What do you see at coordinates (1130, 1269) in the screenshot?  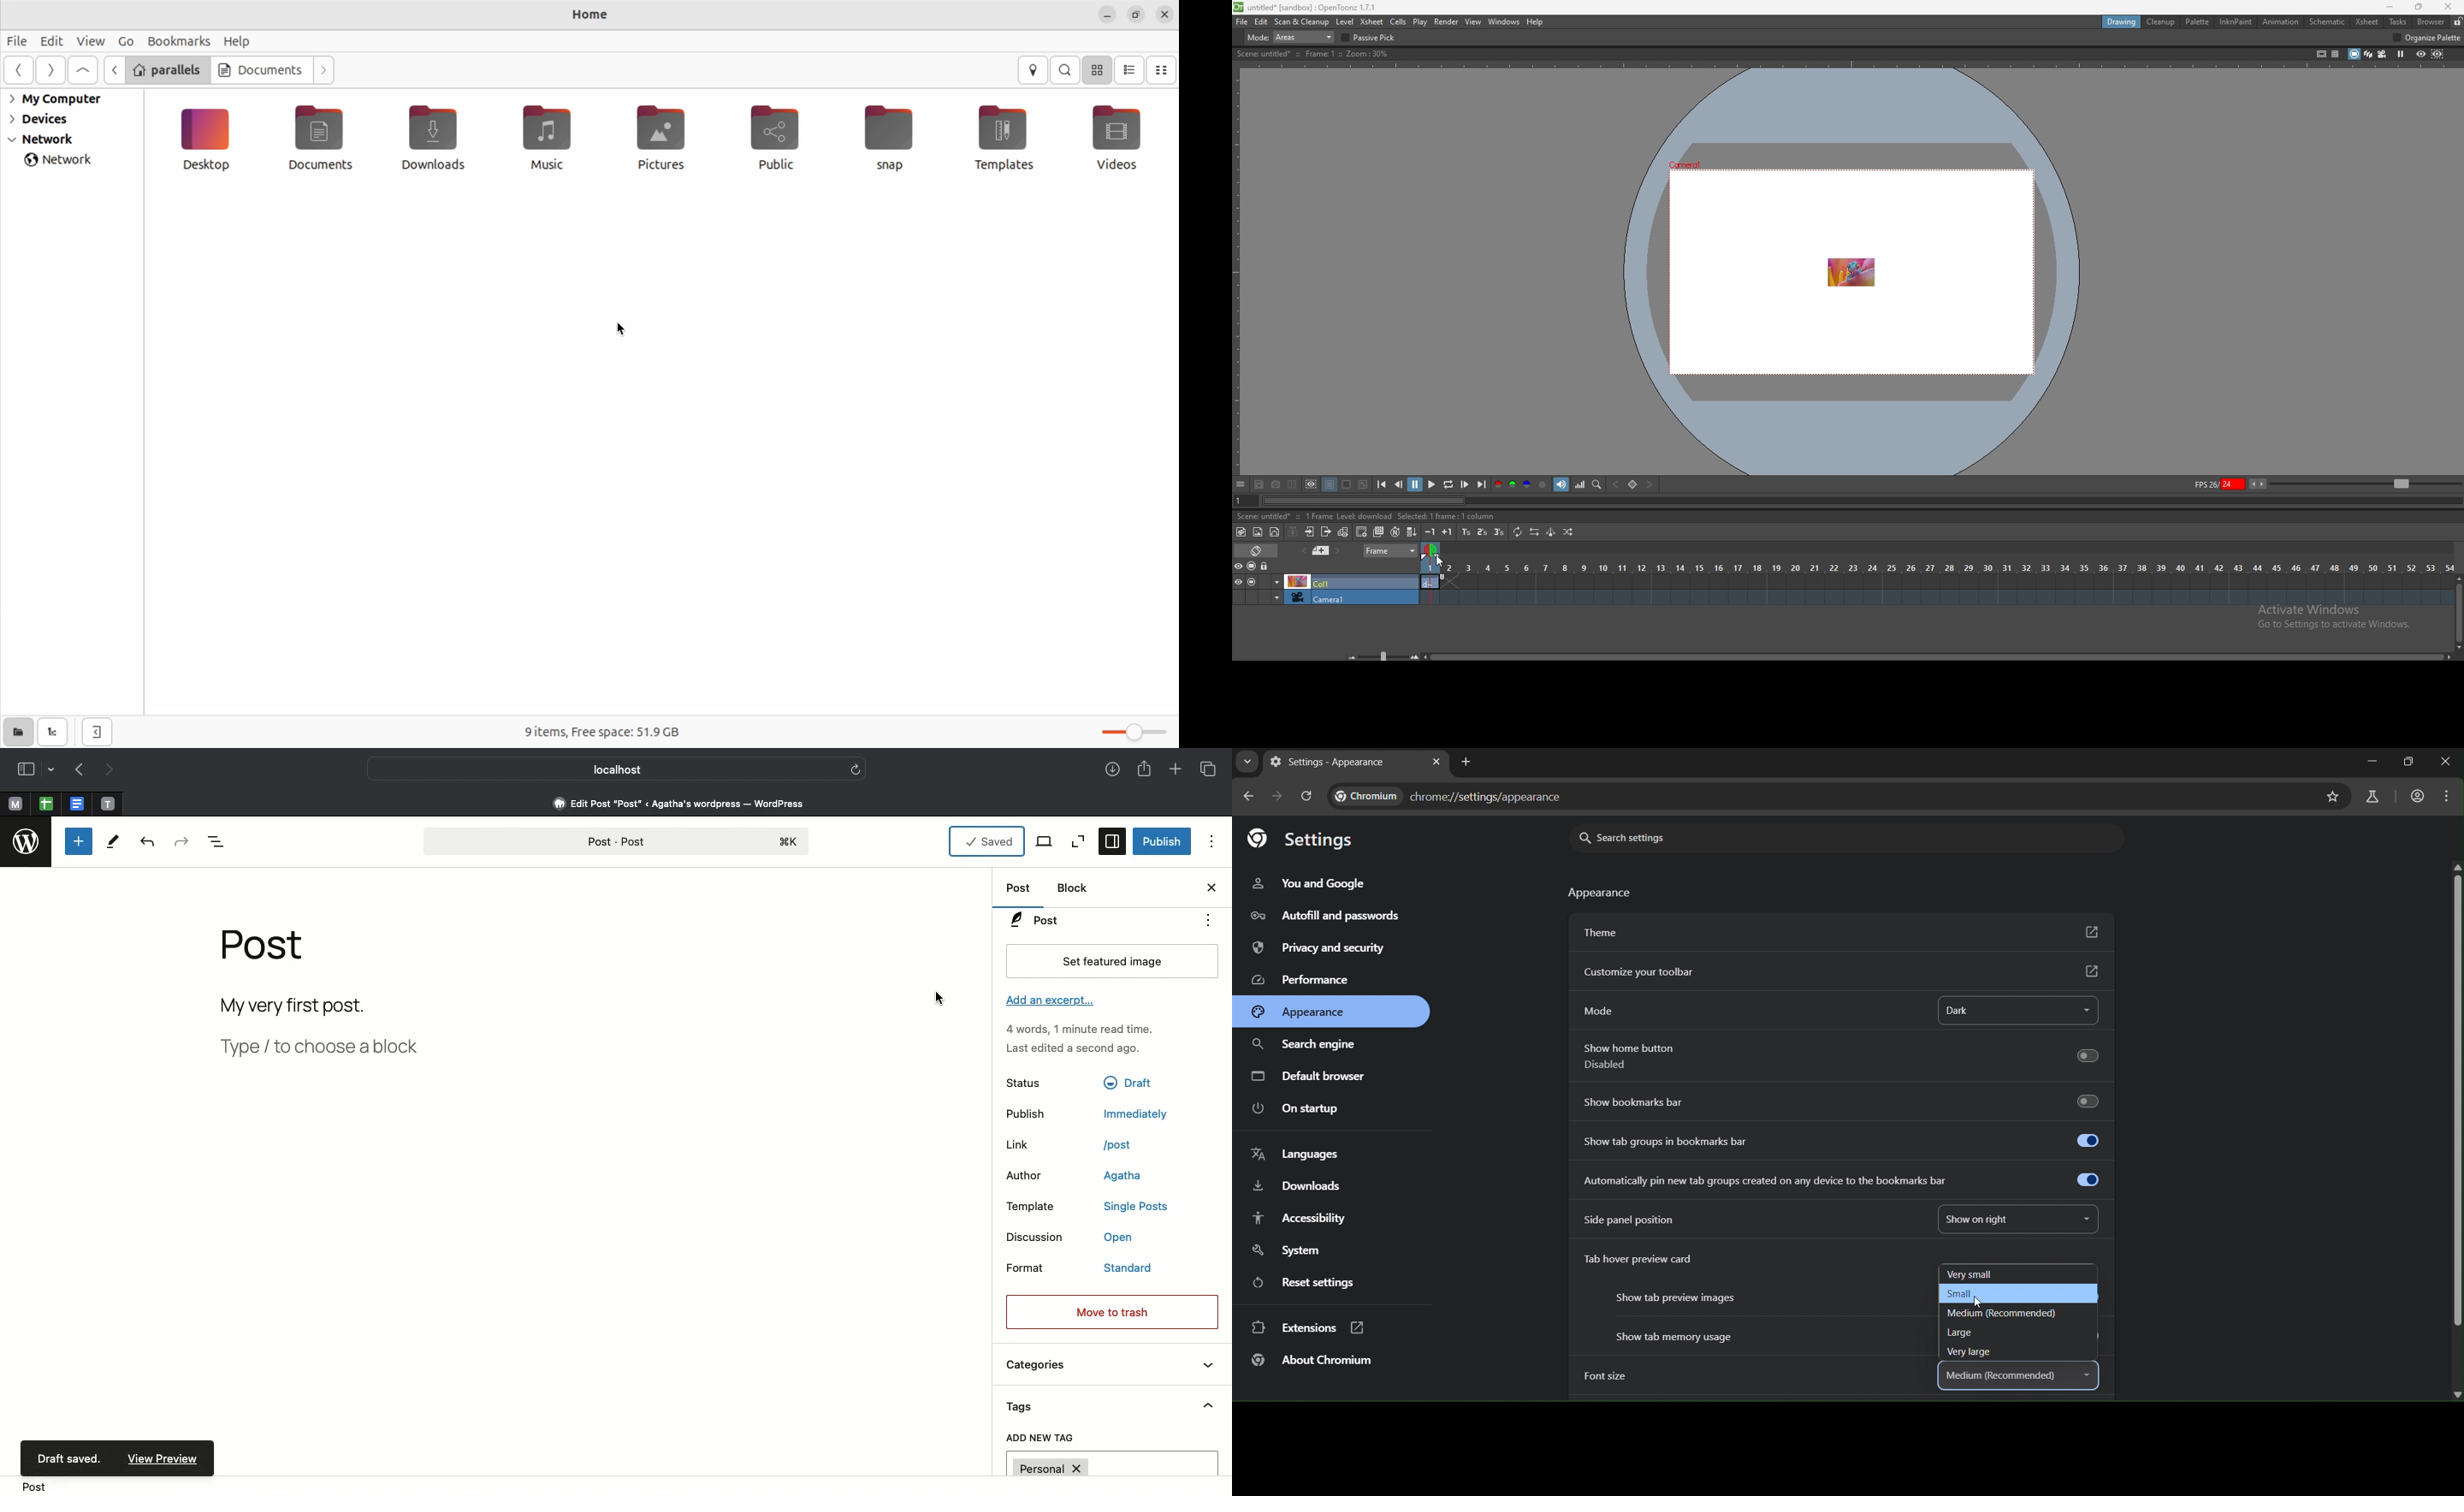 I see `standard` at bounding box center [1130, 1269].